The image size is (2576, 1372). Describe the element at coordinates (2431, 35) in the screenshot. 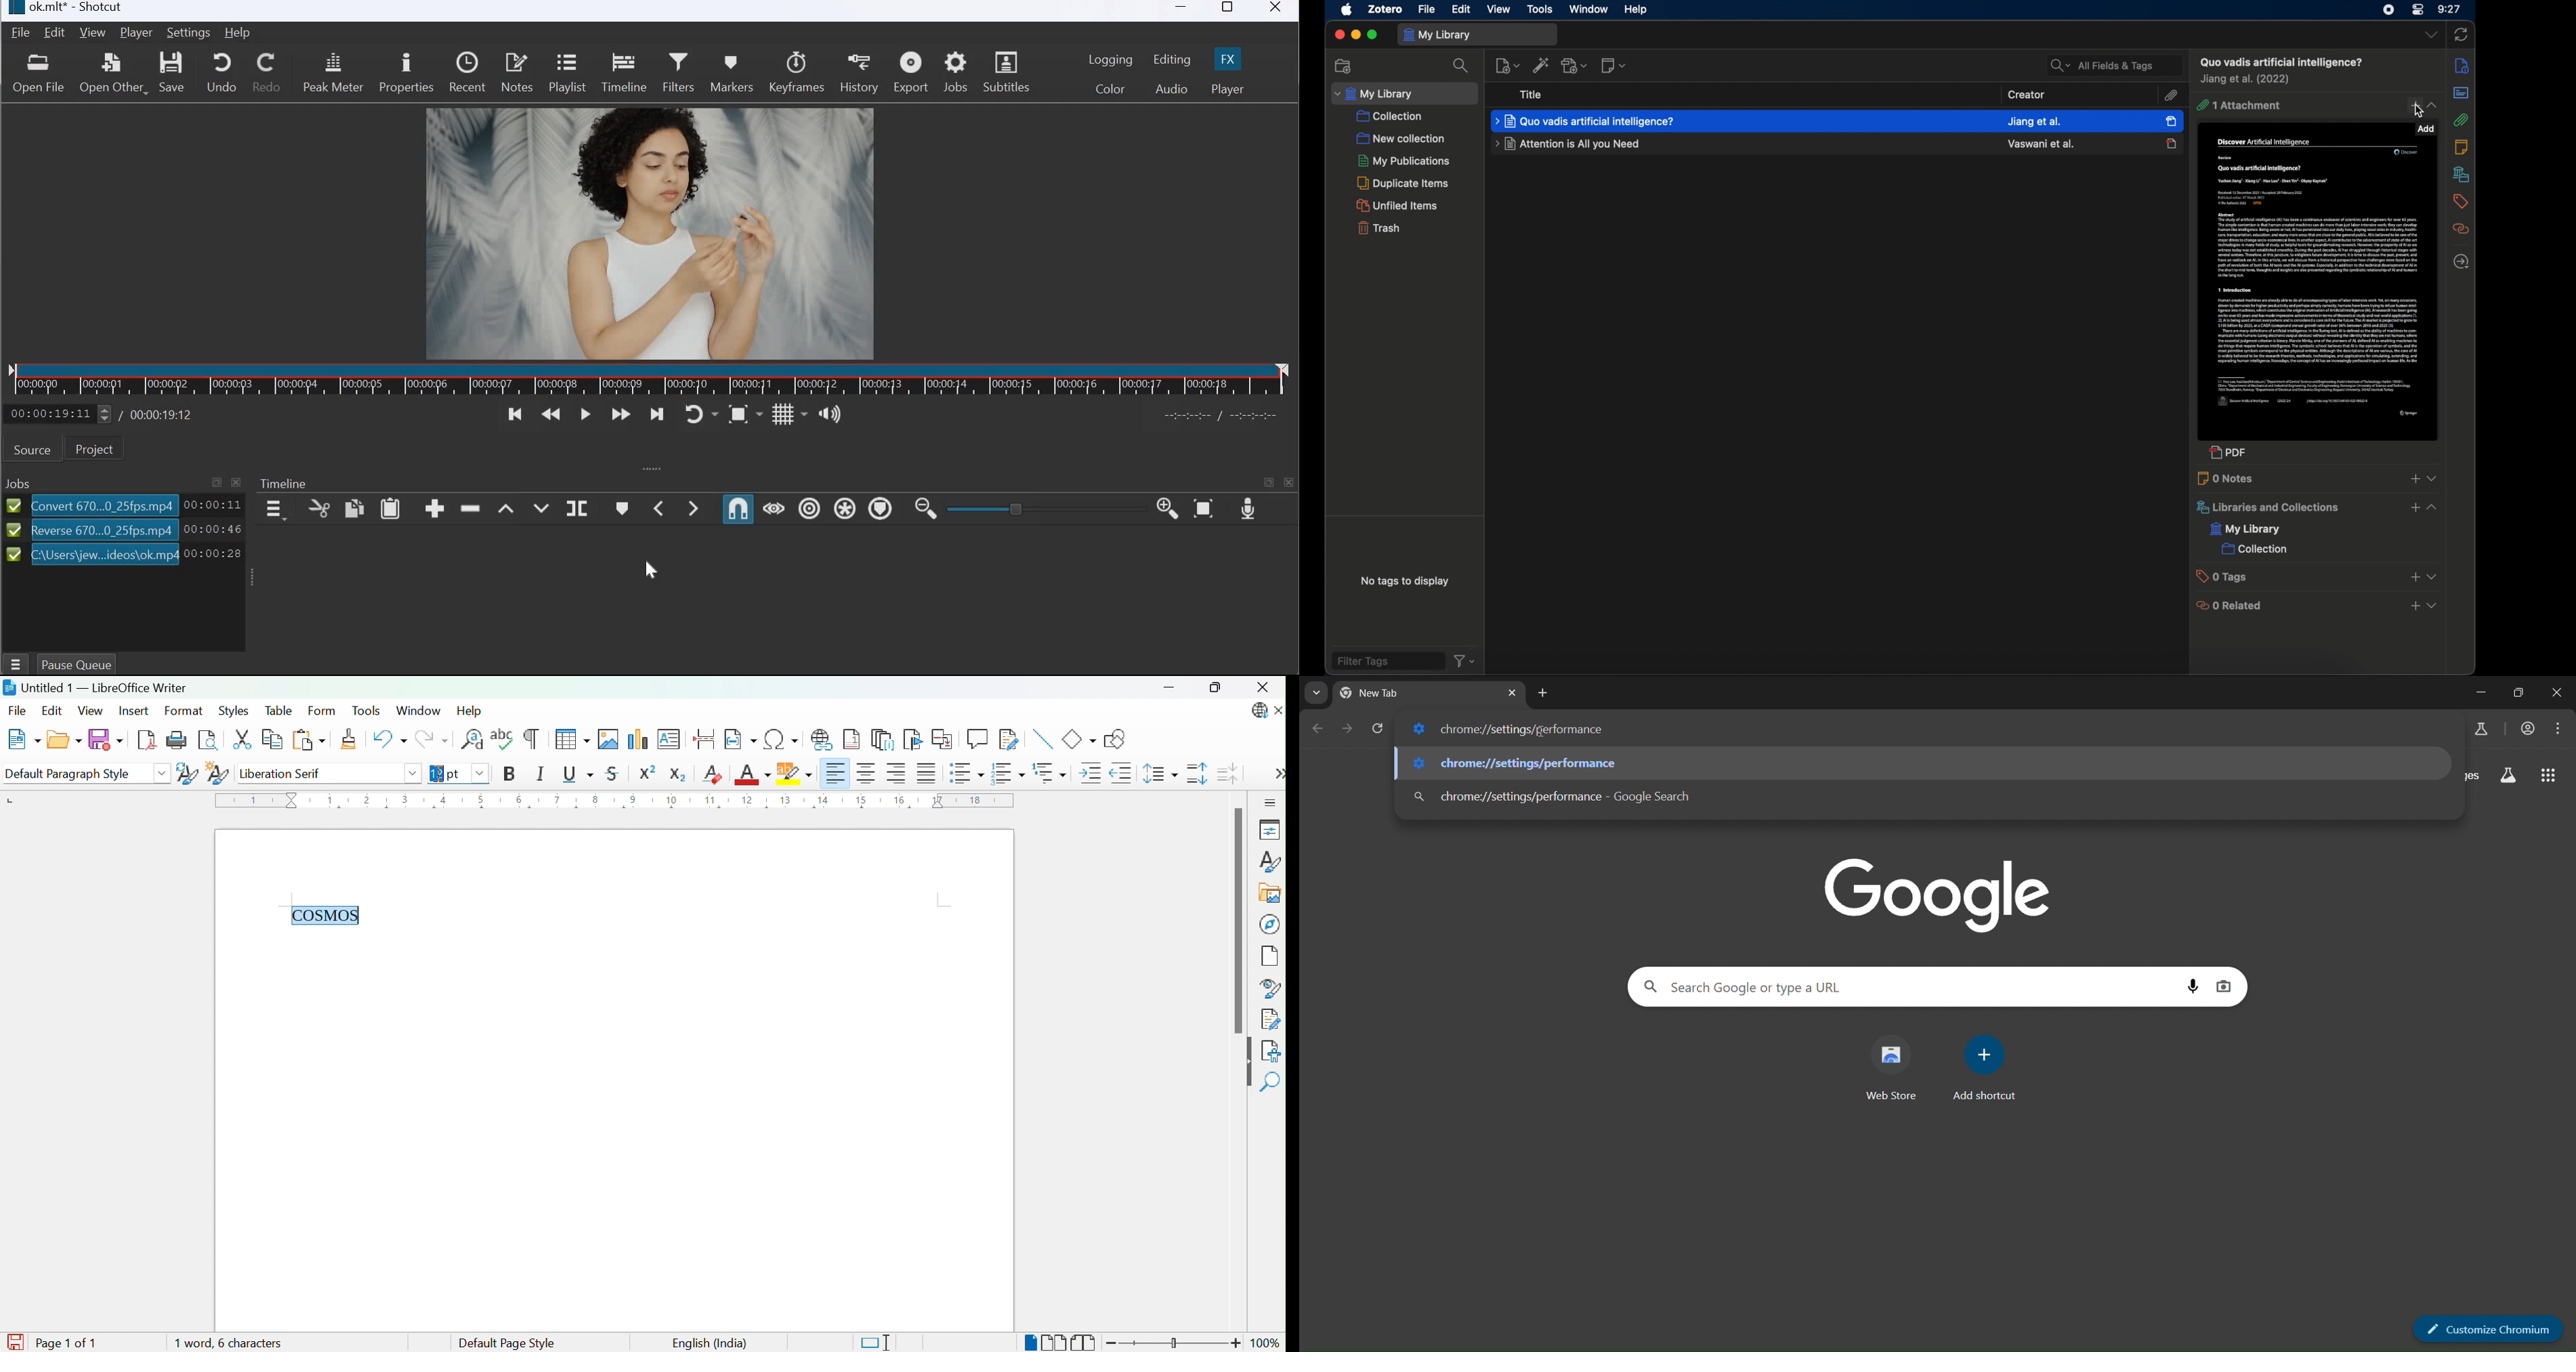

I see `dropdown menu` at that location.